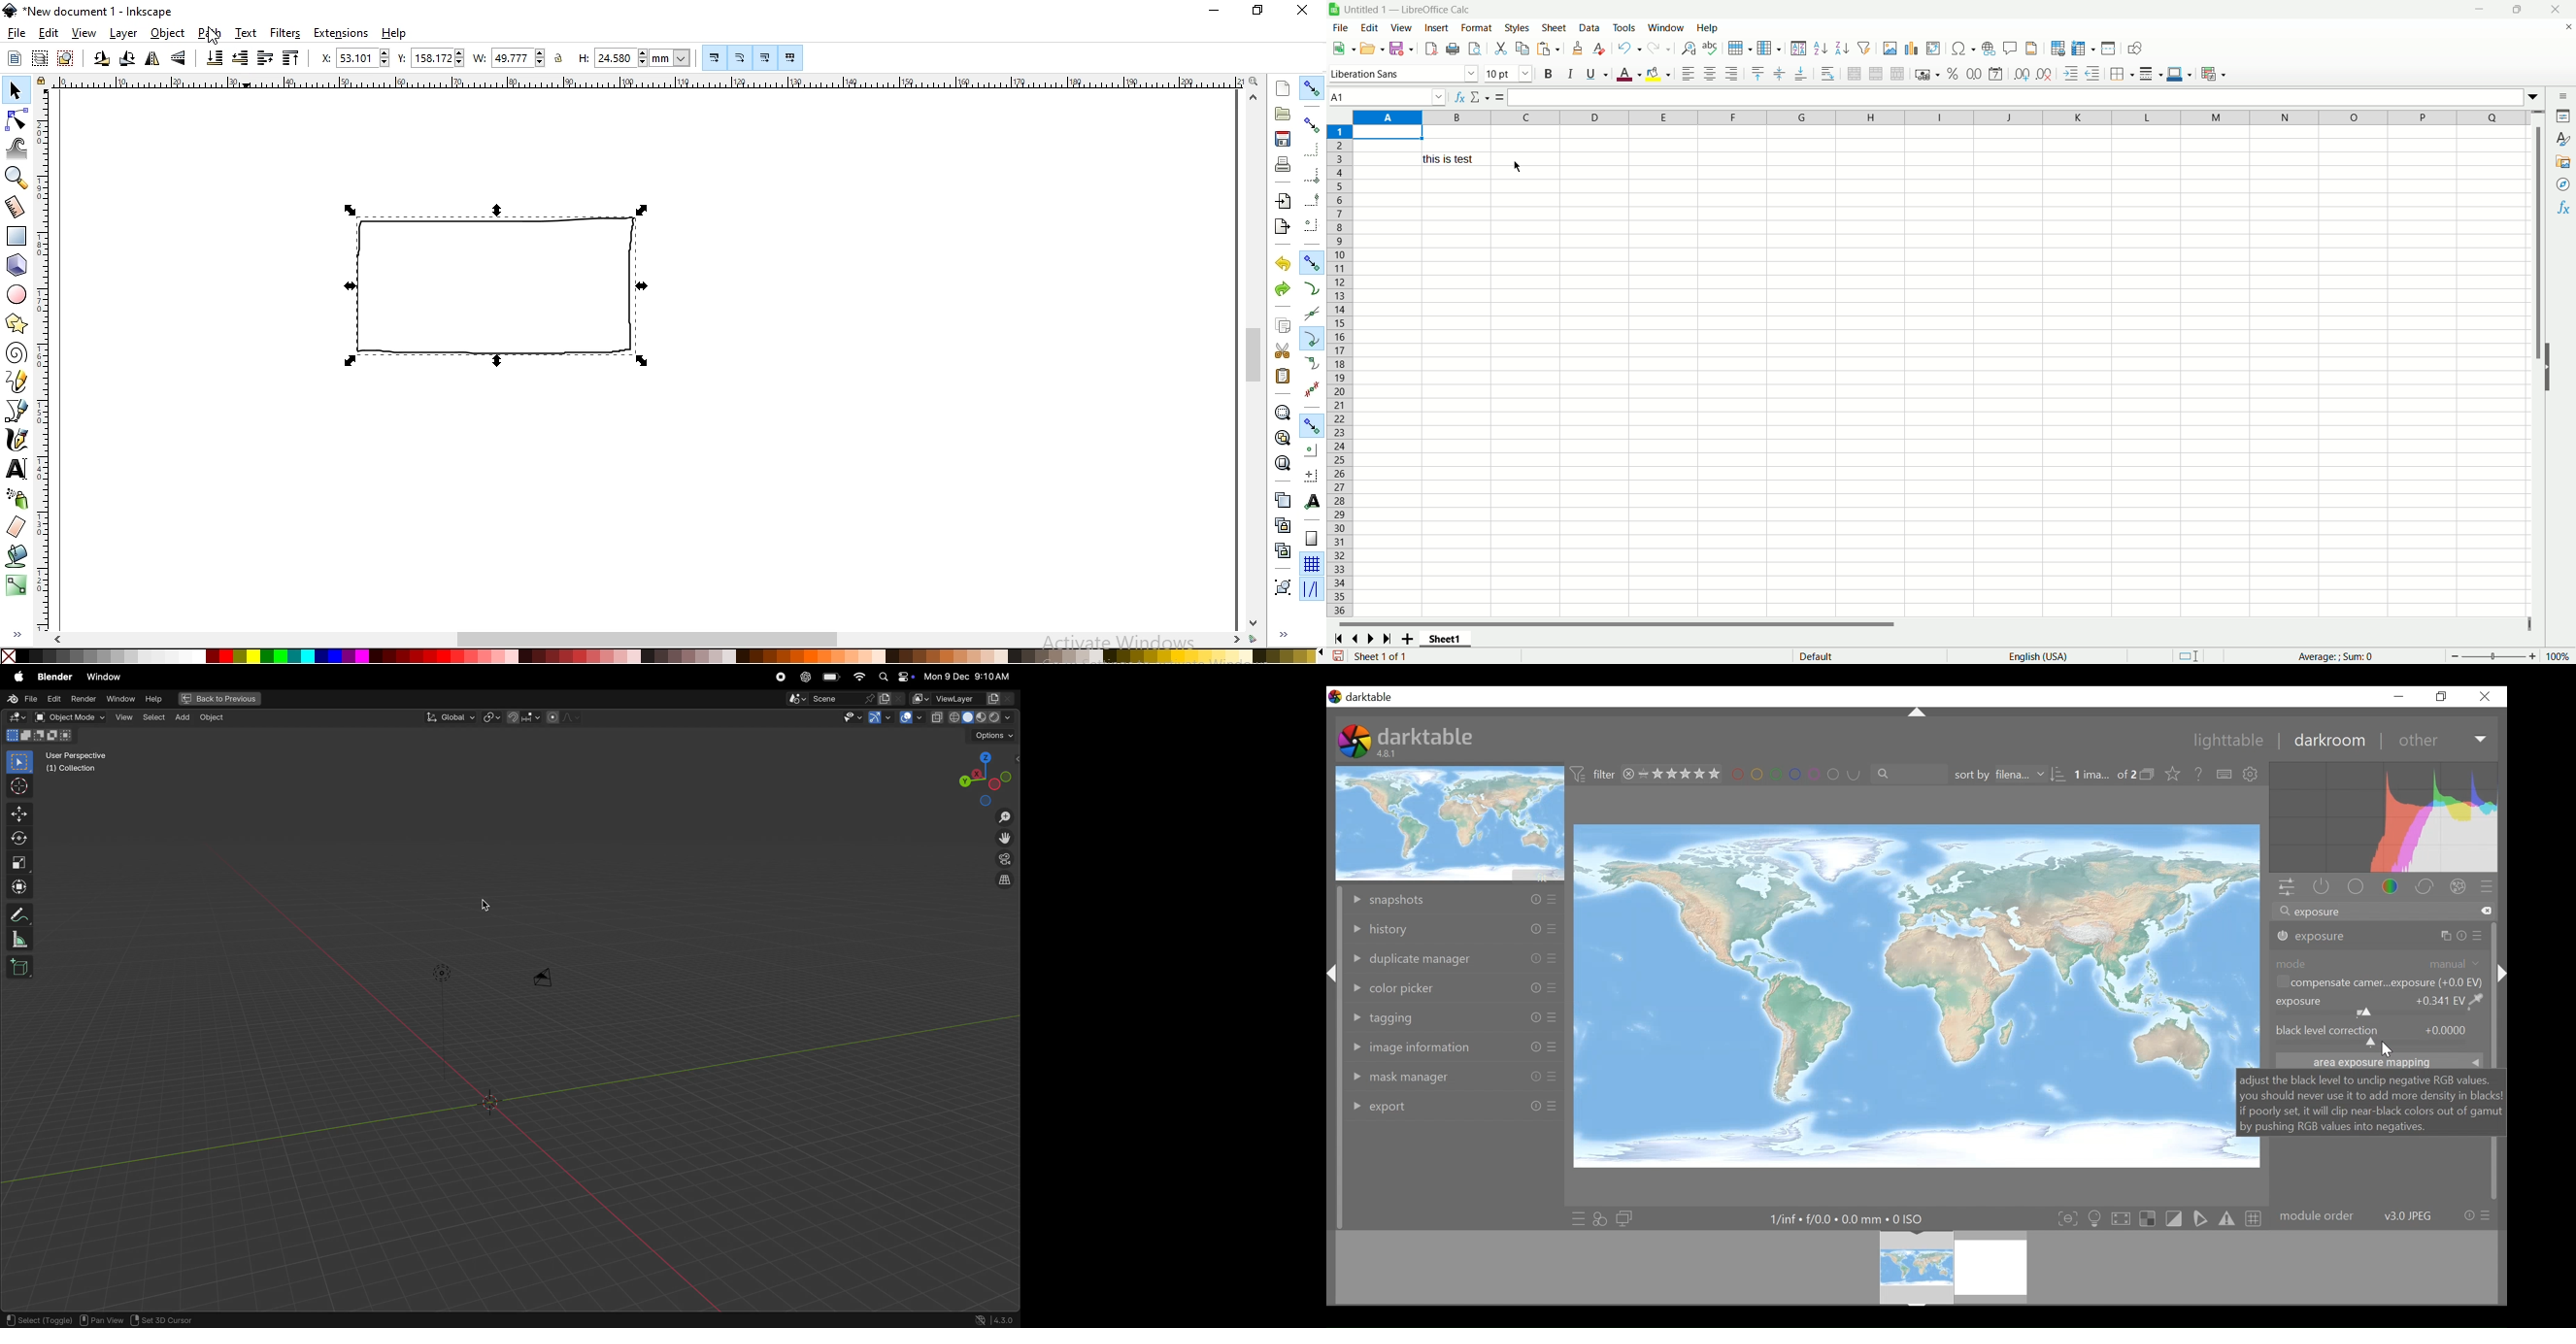 This screenshot has height=1344, width=2576. Describe the element at coordinates (1282, 352) in the screenshot. I see `cut` at that location.